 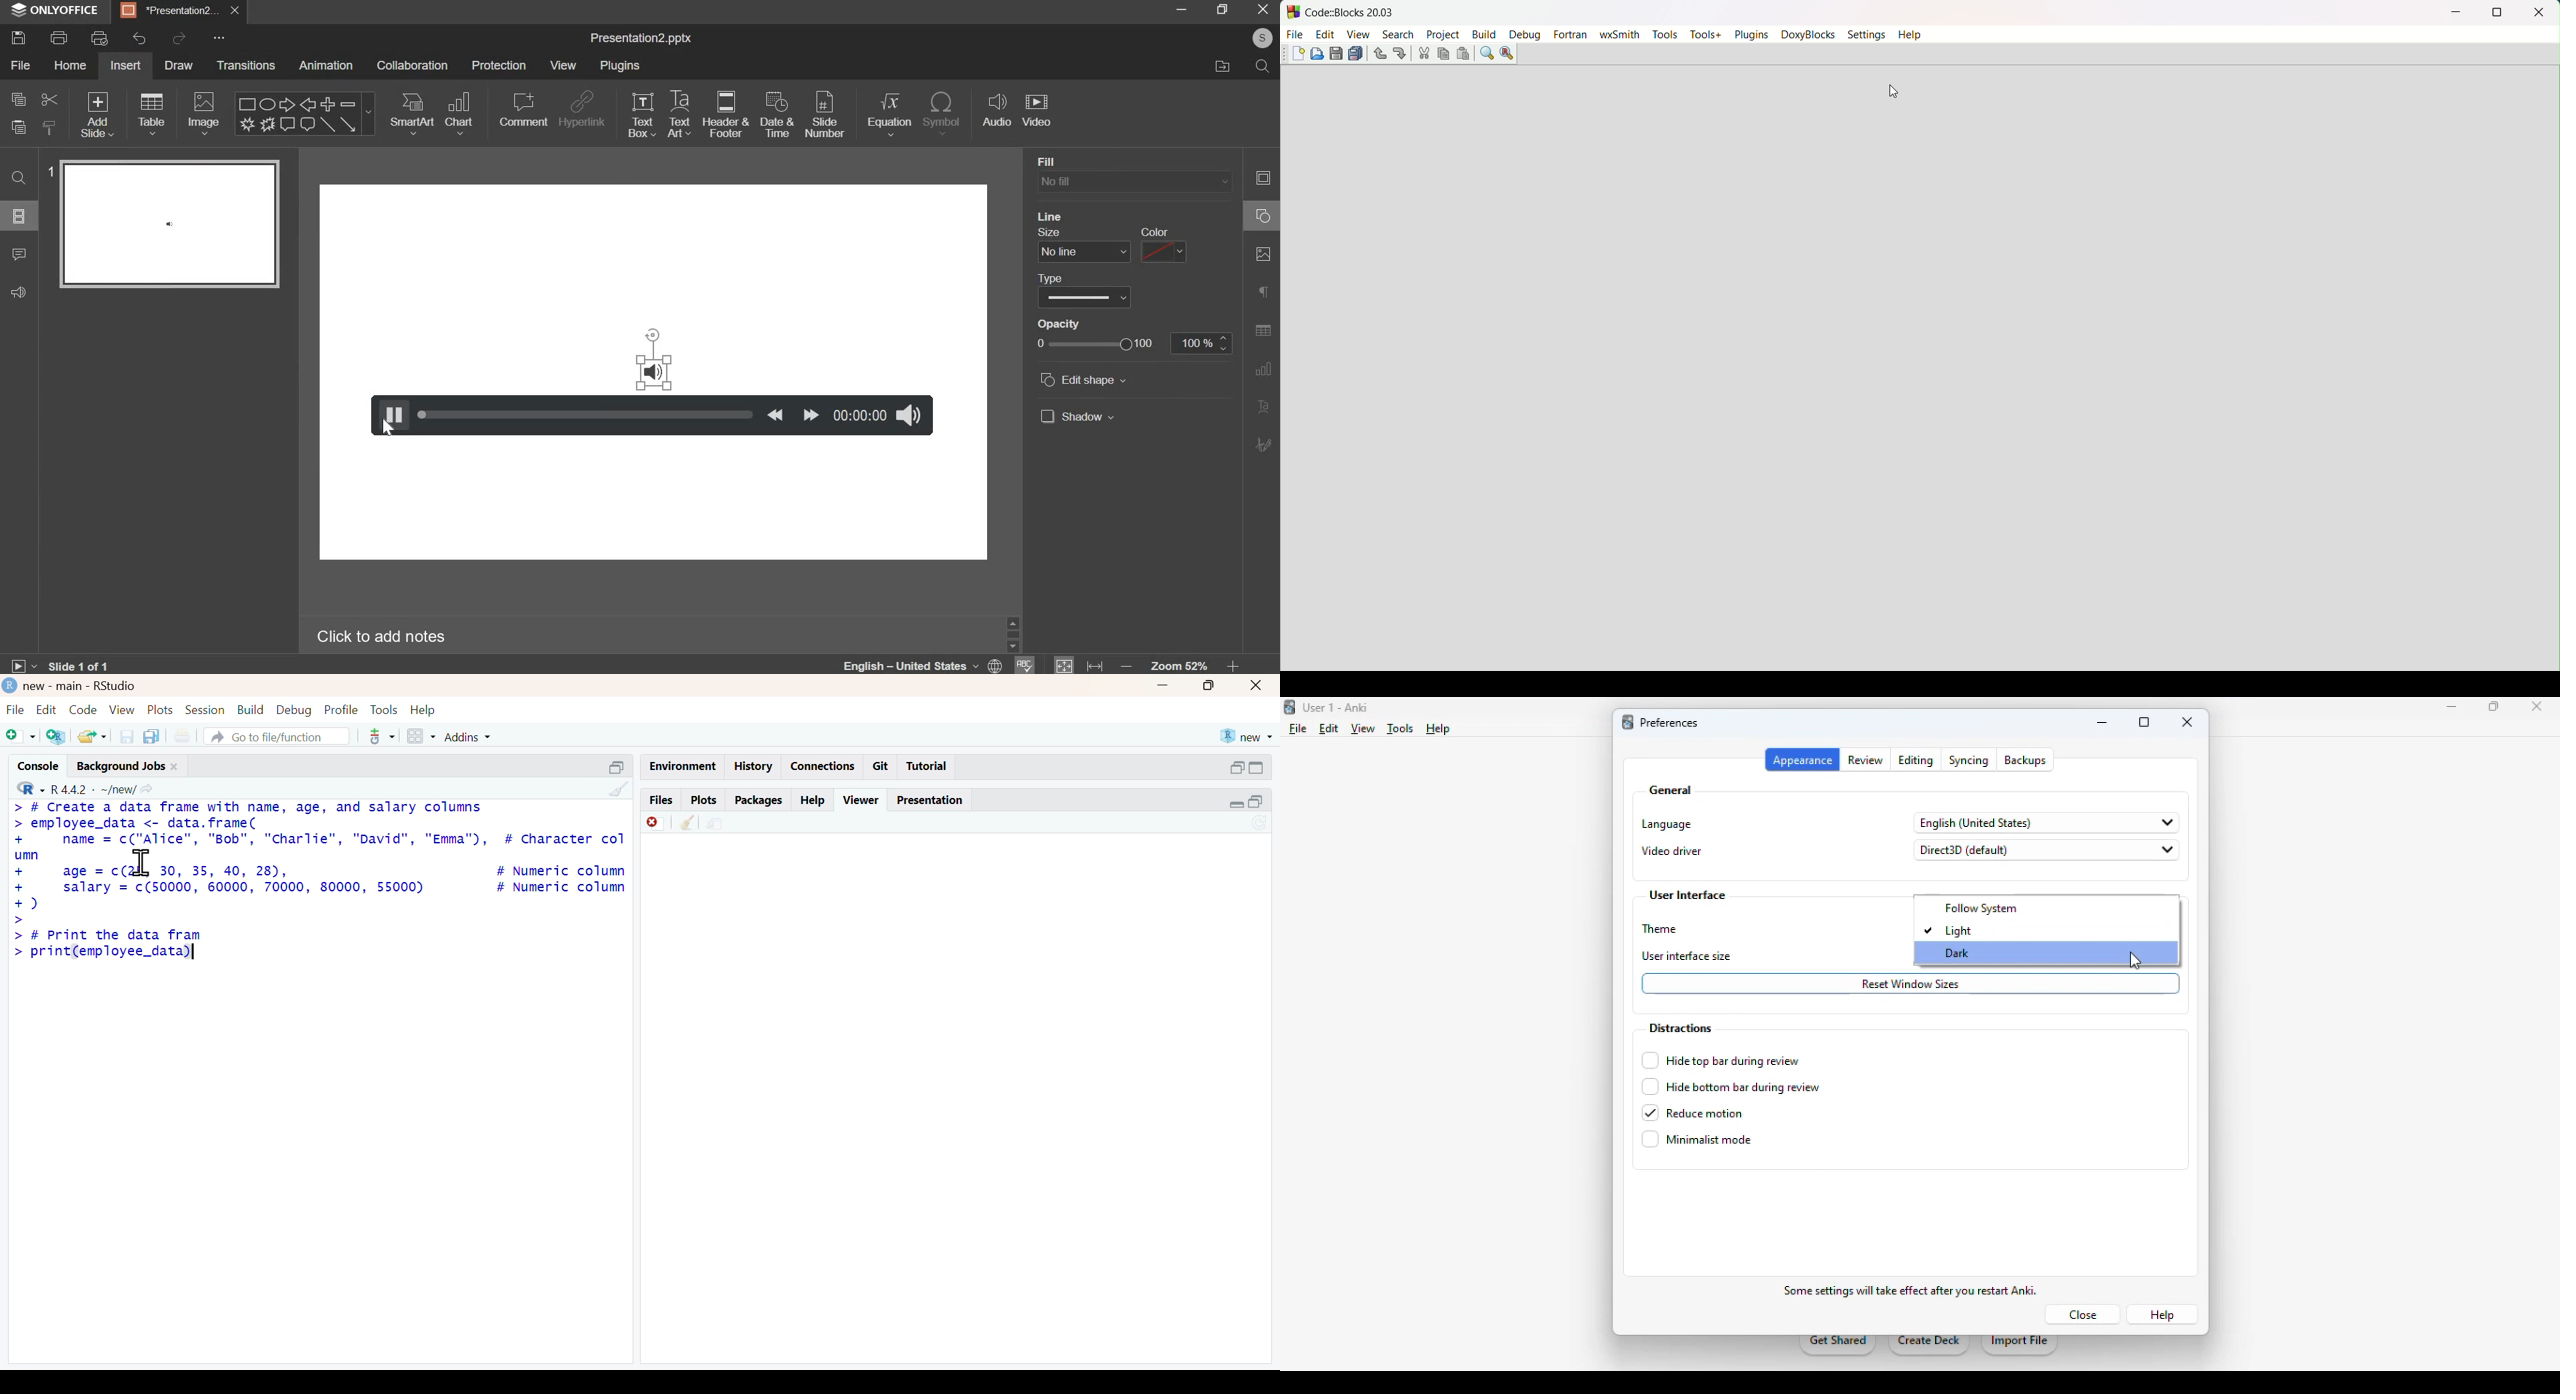 What do you see at coordinates (51, 128) in the screenshot?
I see `copy styles` at bounding box center [51, 128].